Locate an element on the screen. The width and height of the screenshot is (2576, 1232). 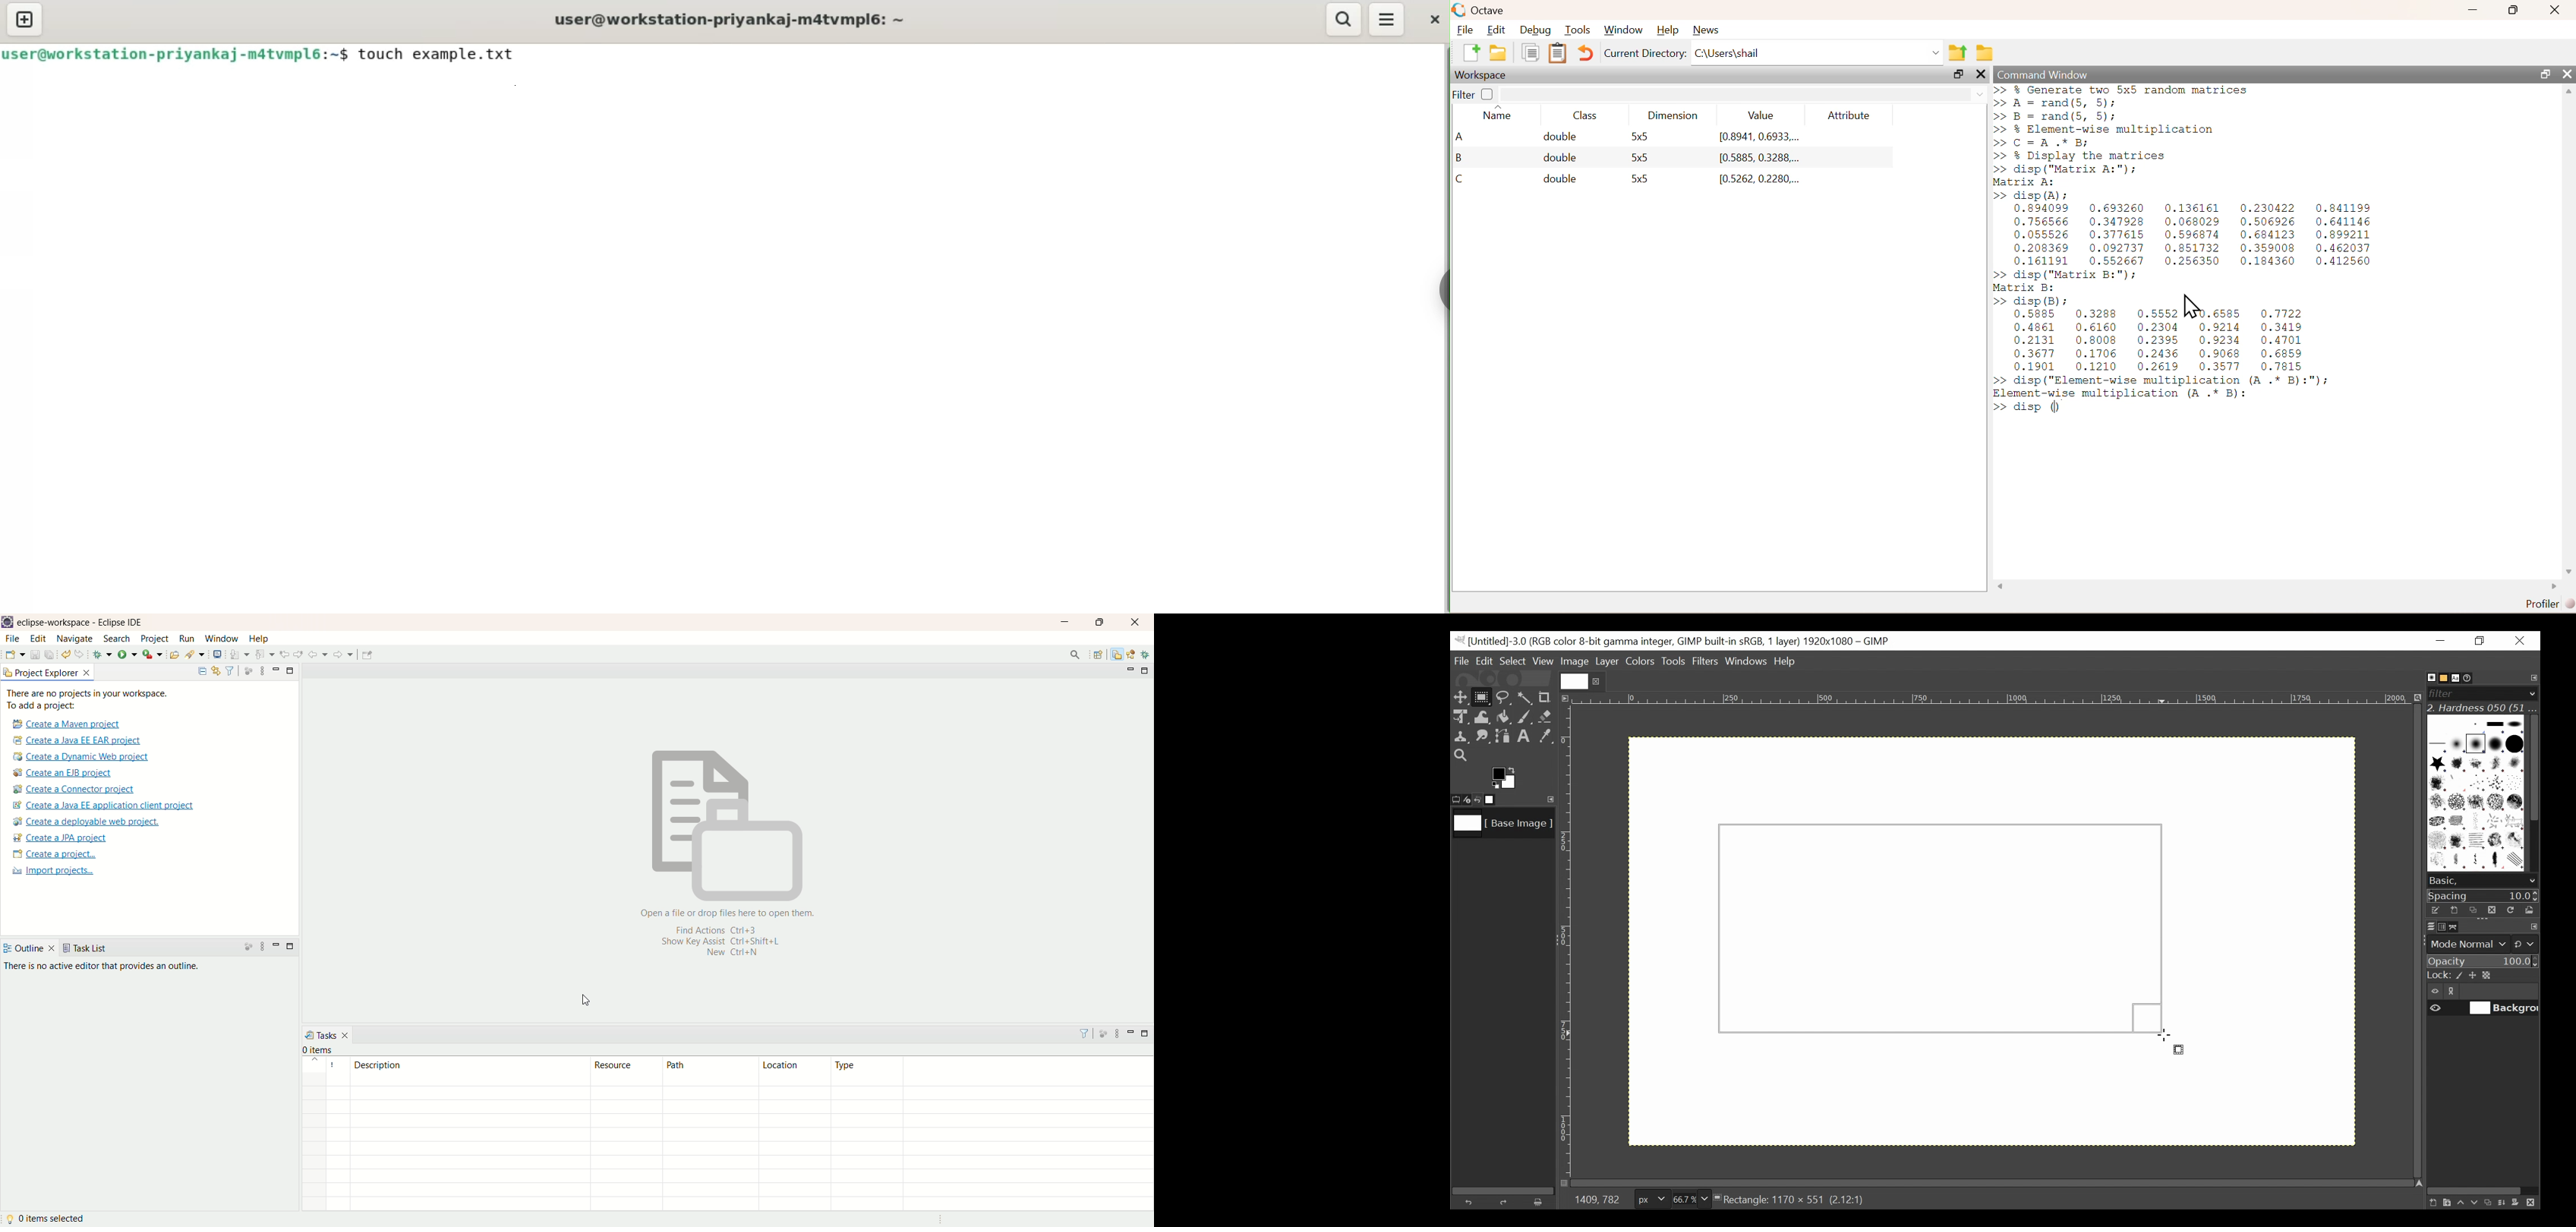
merge the layer is located at coordinates (2505, 1202).